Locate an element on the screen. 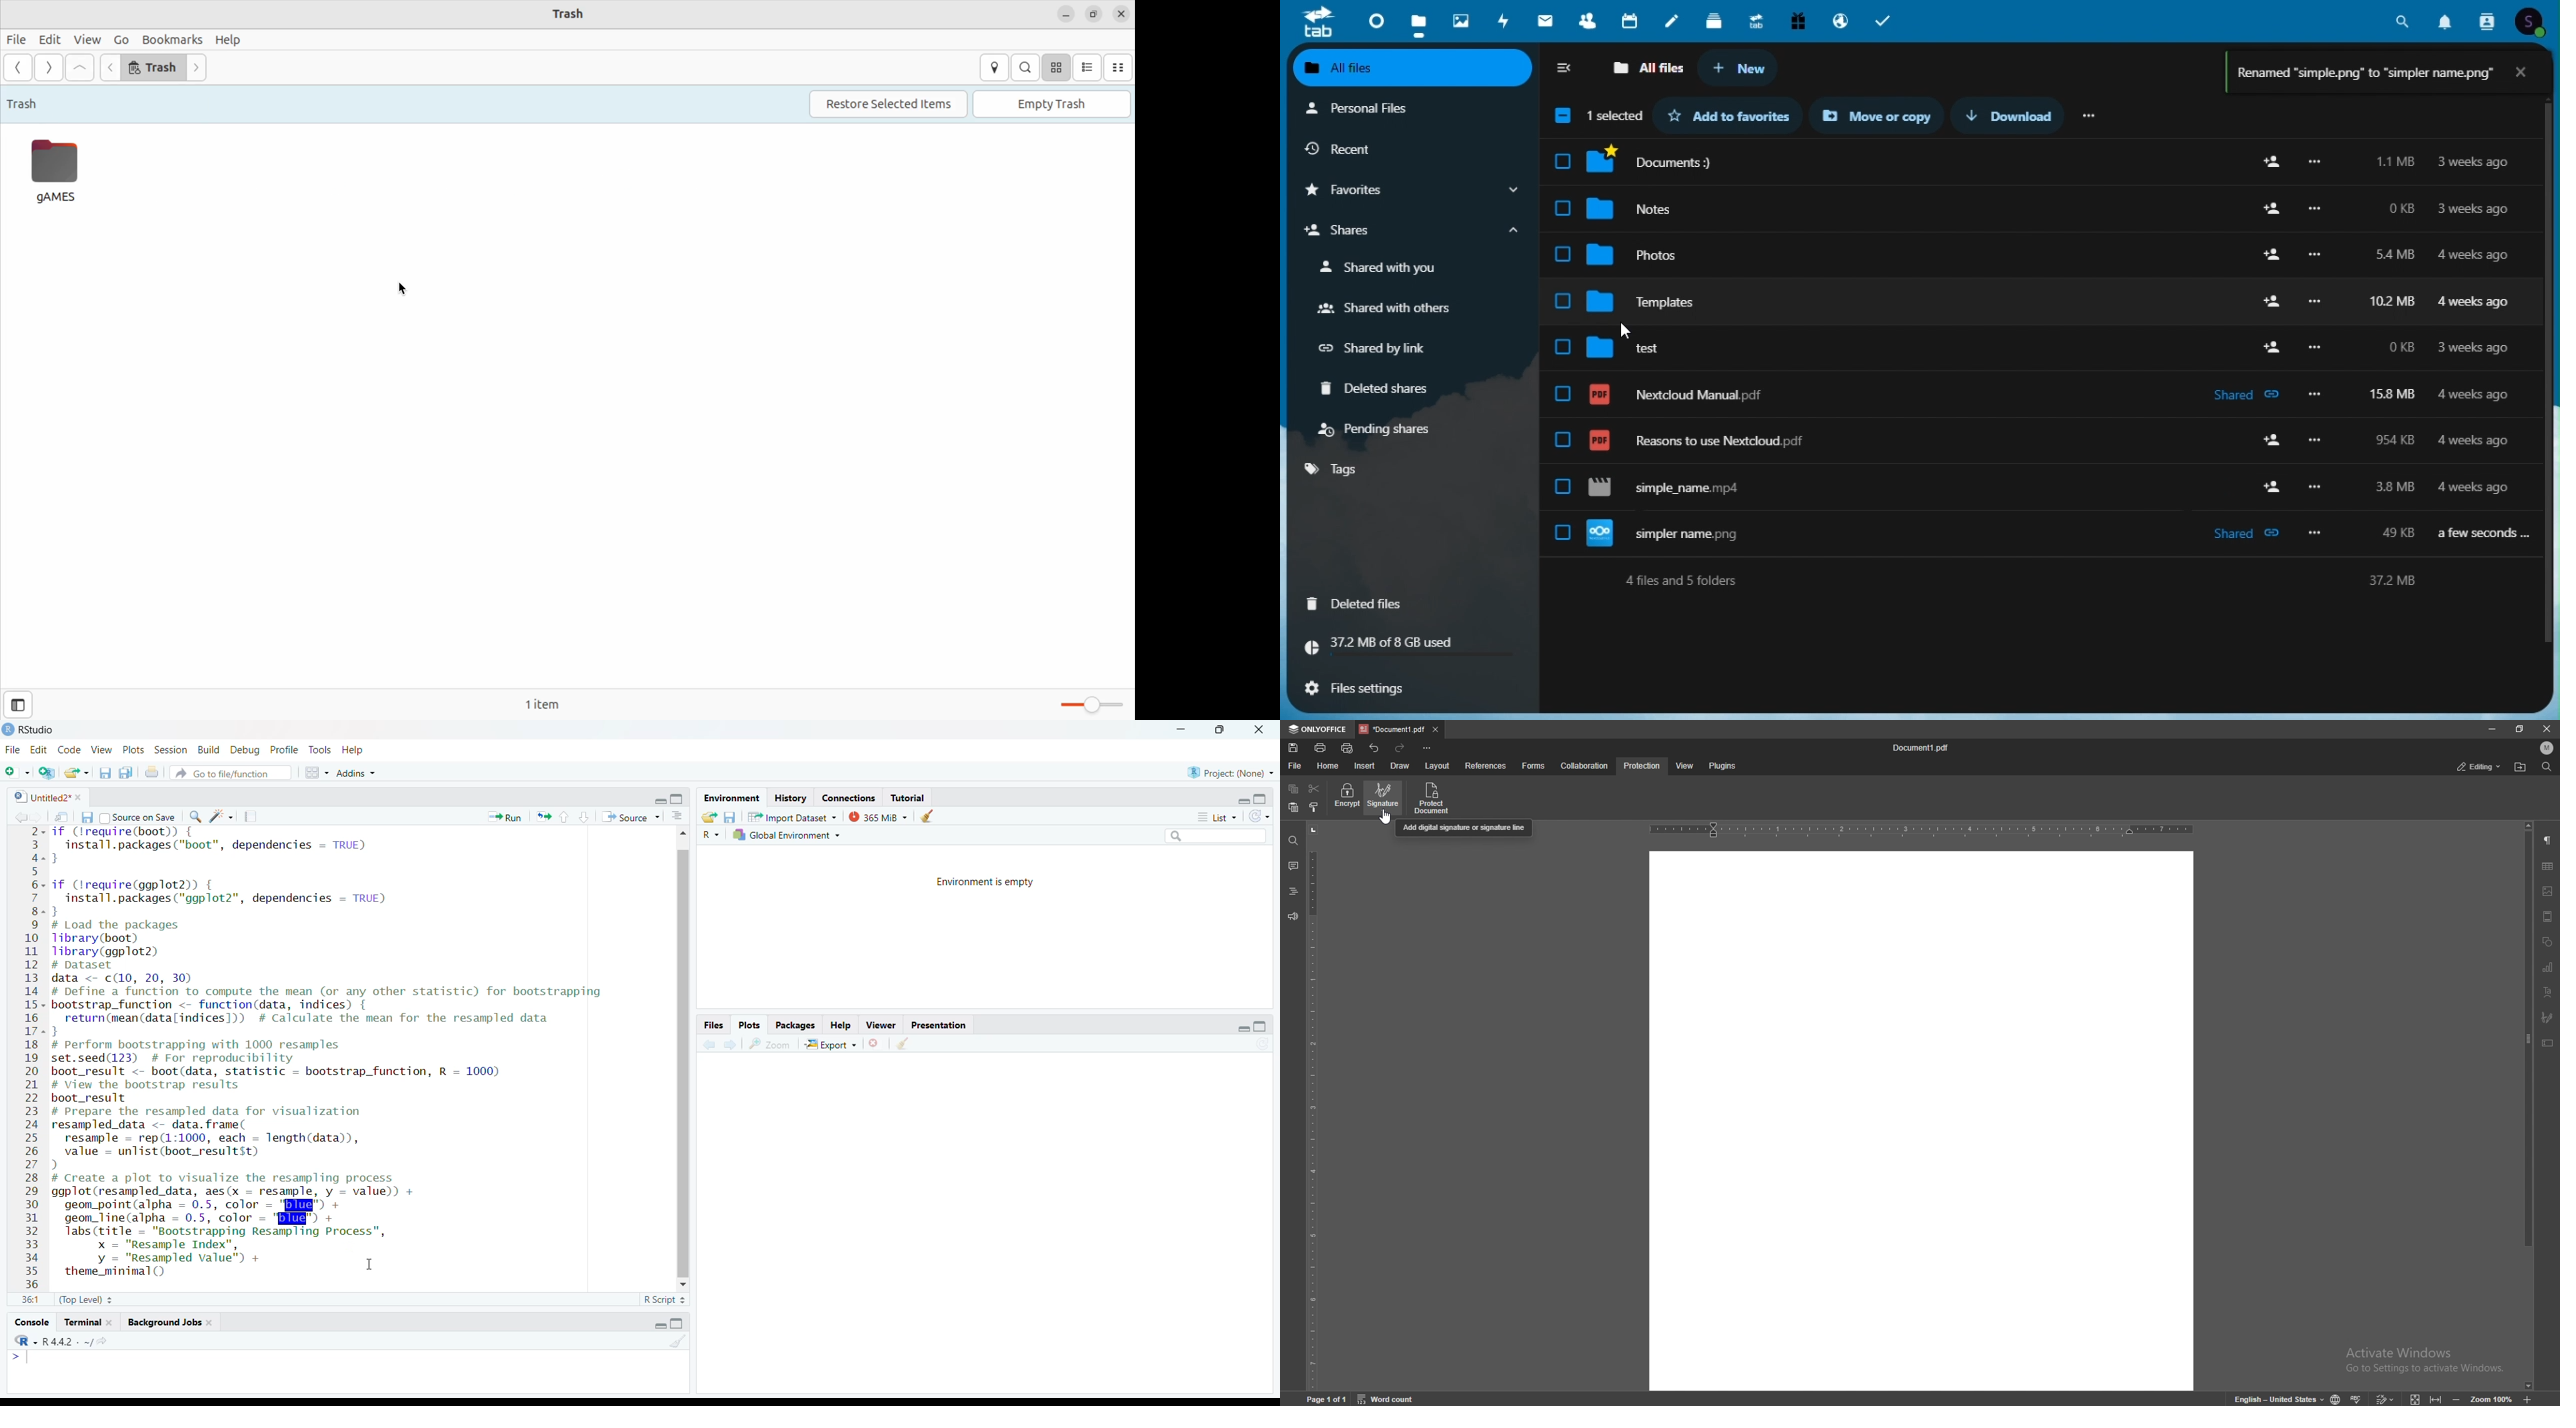 This screenshot has height=1428, width=2576. encrypt is located at coordinates (1347, 797).